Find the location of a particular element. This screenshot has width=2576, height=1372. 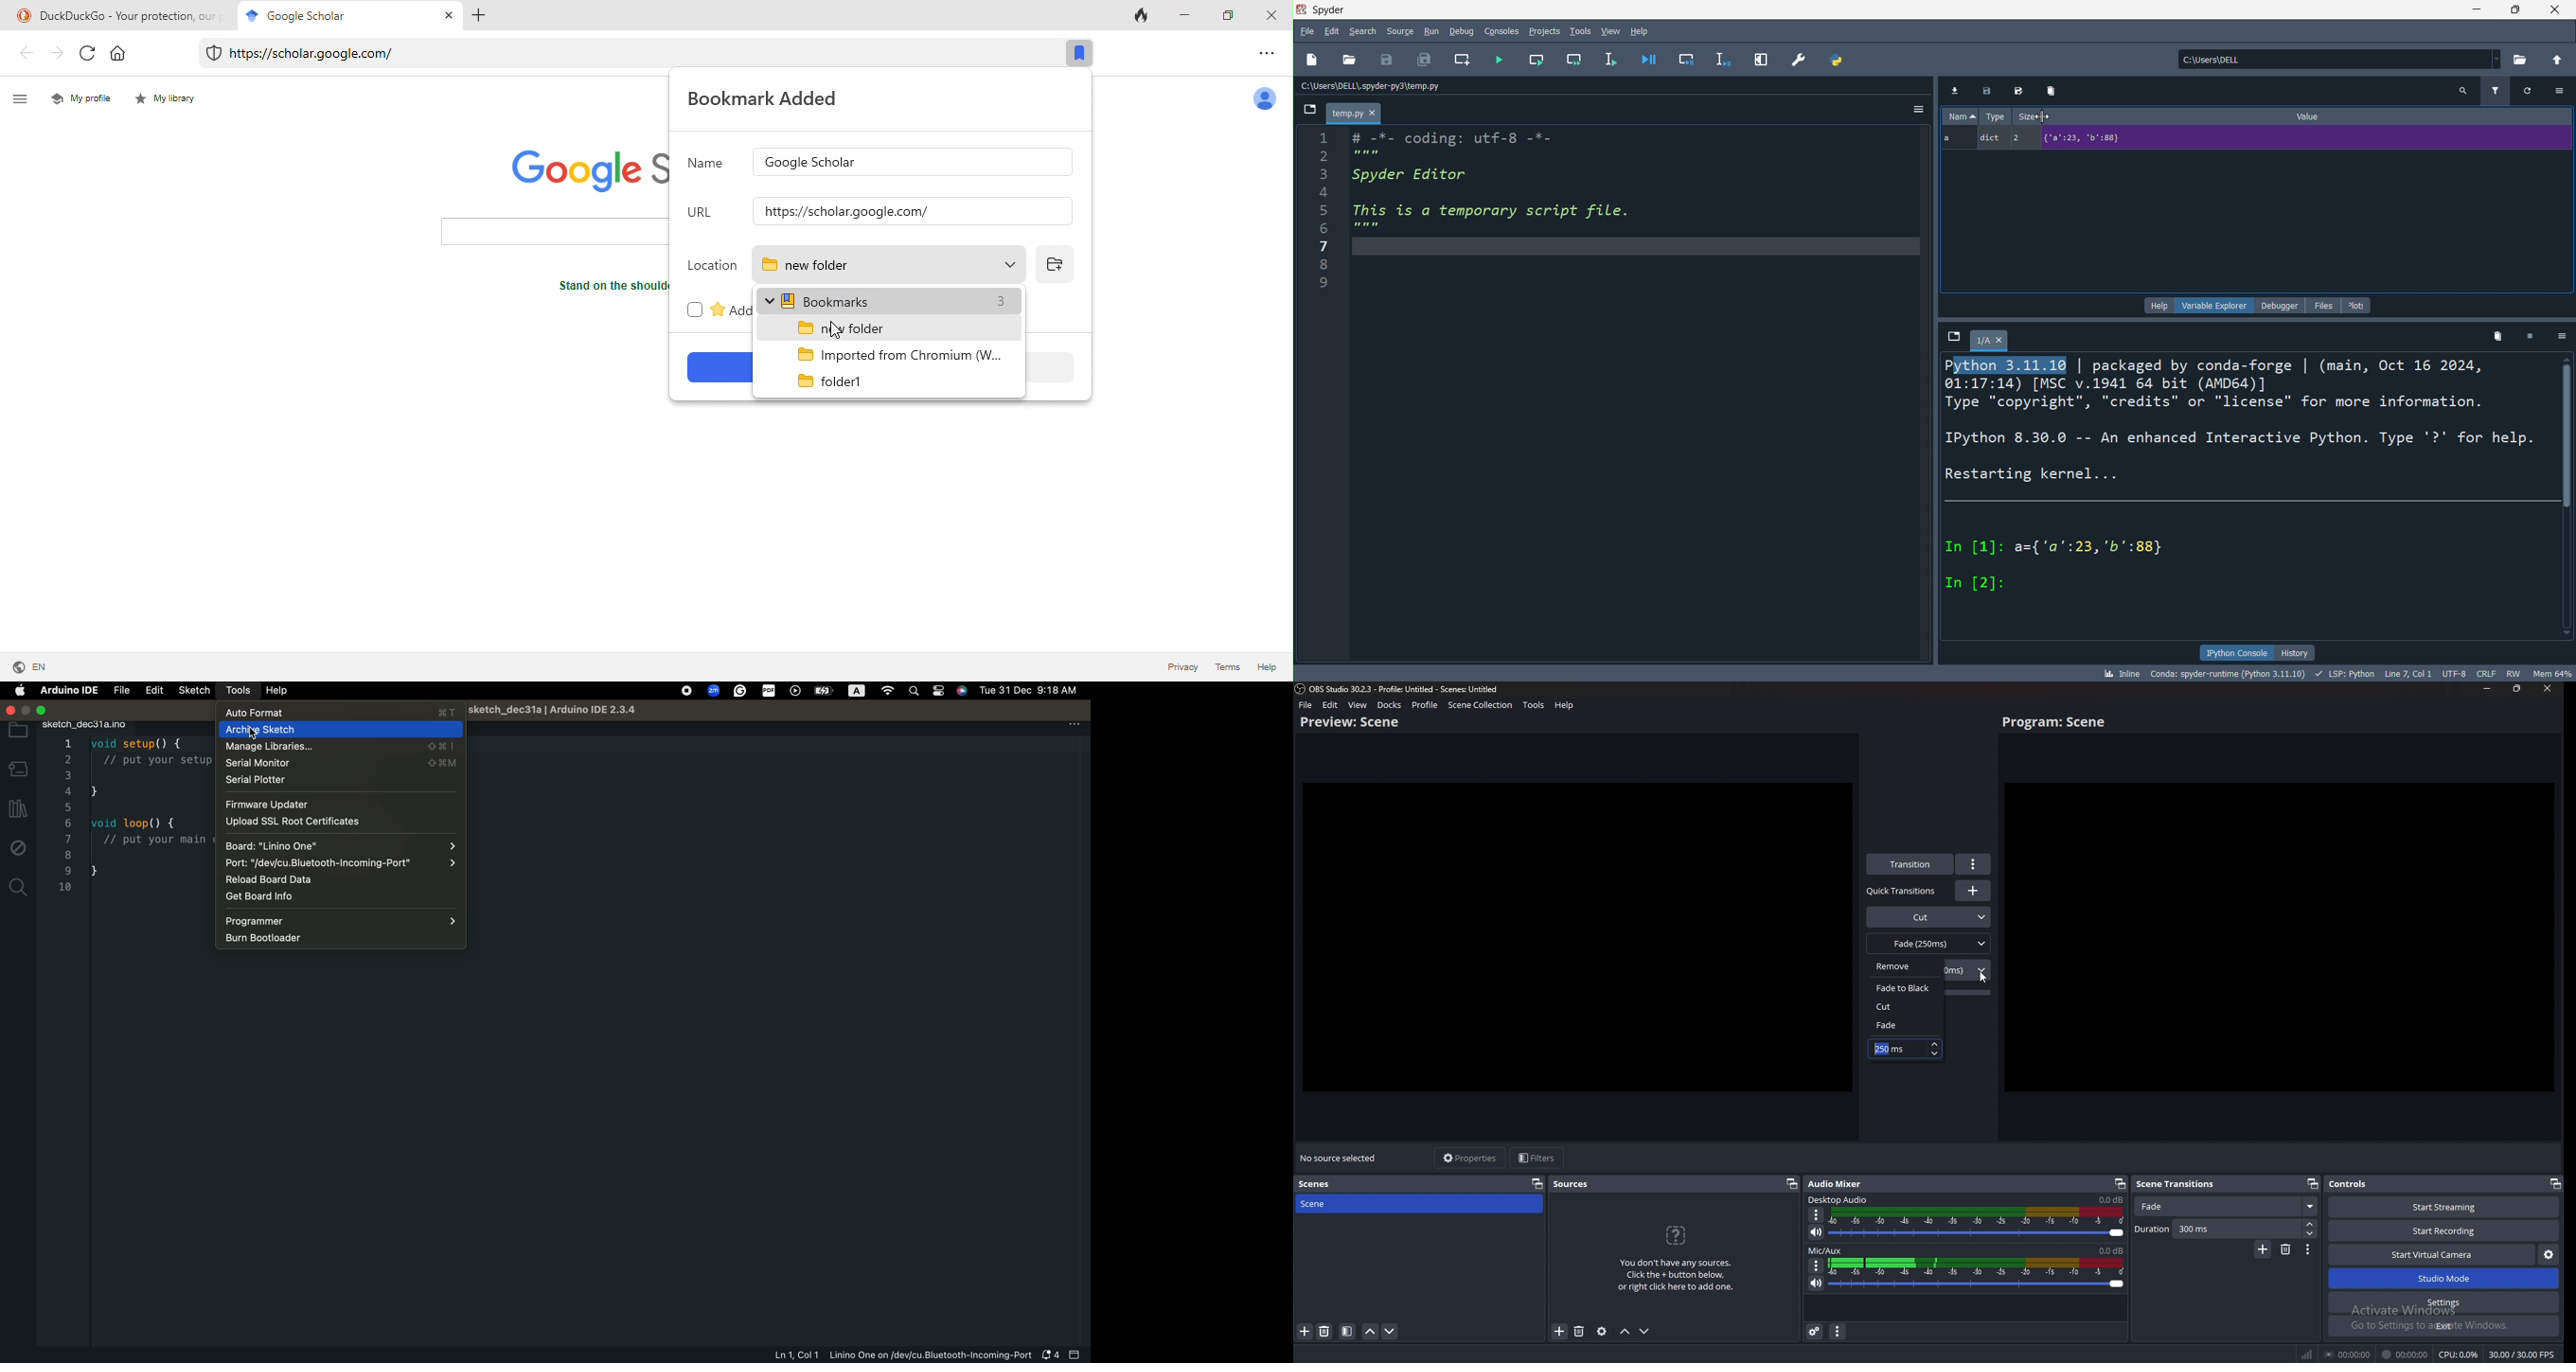

search is located at coordinates (2461, 90).